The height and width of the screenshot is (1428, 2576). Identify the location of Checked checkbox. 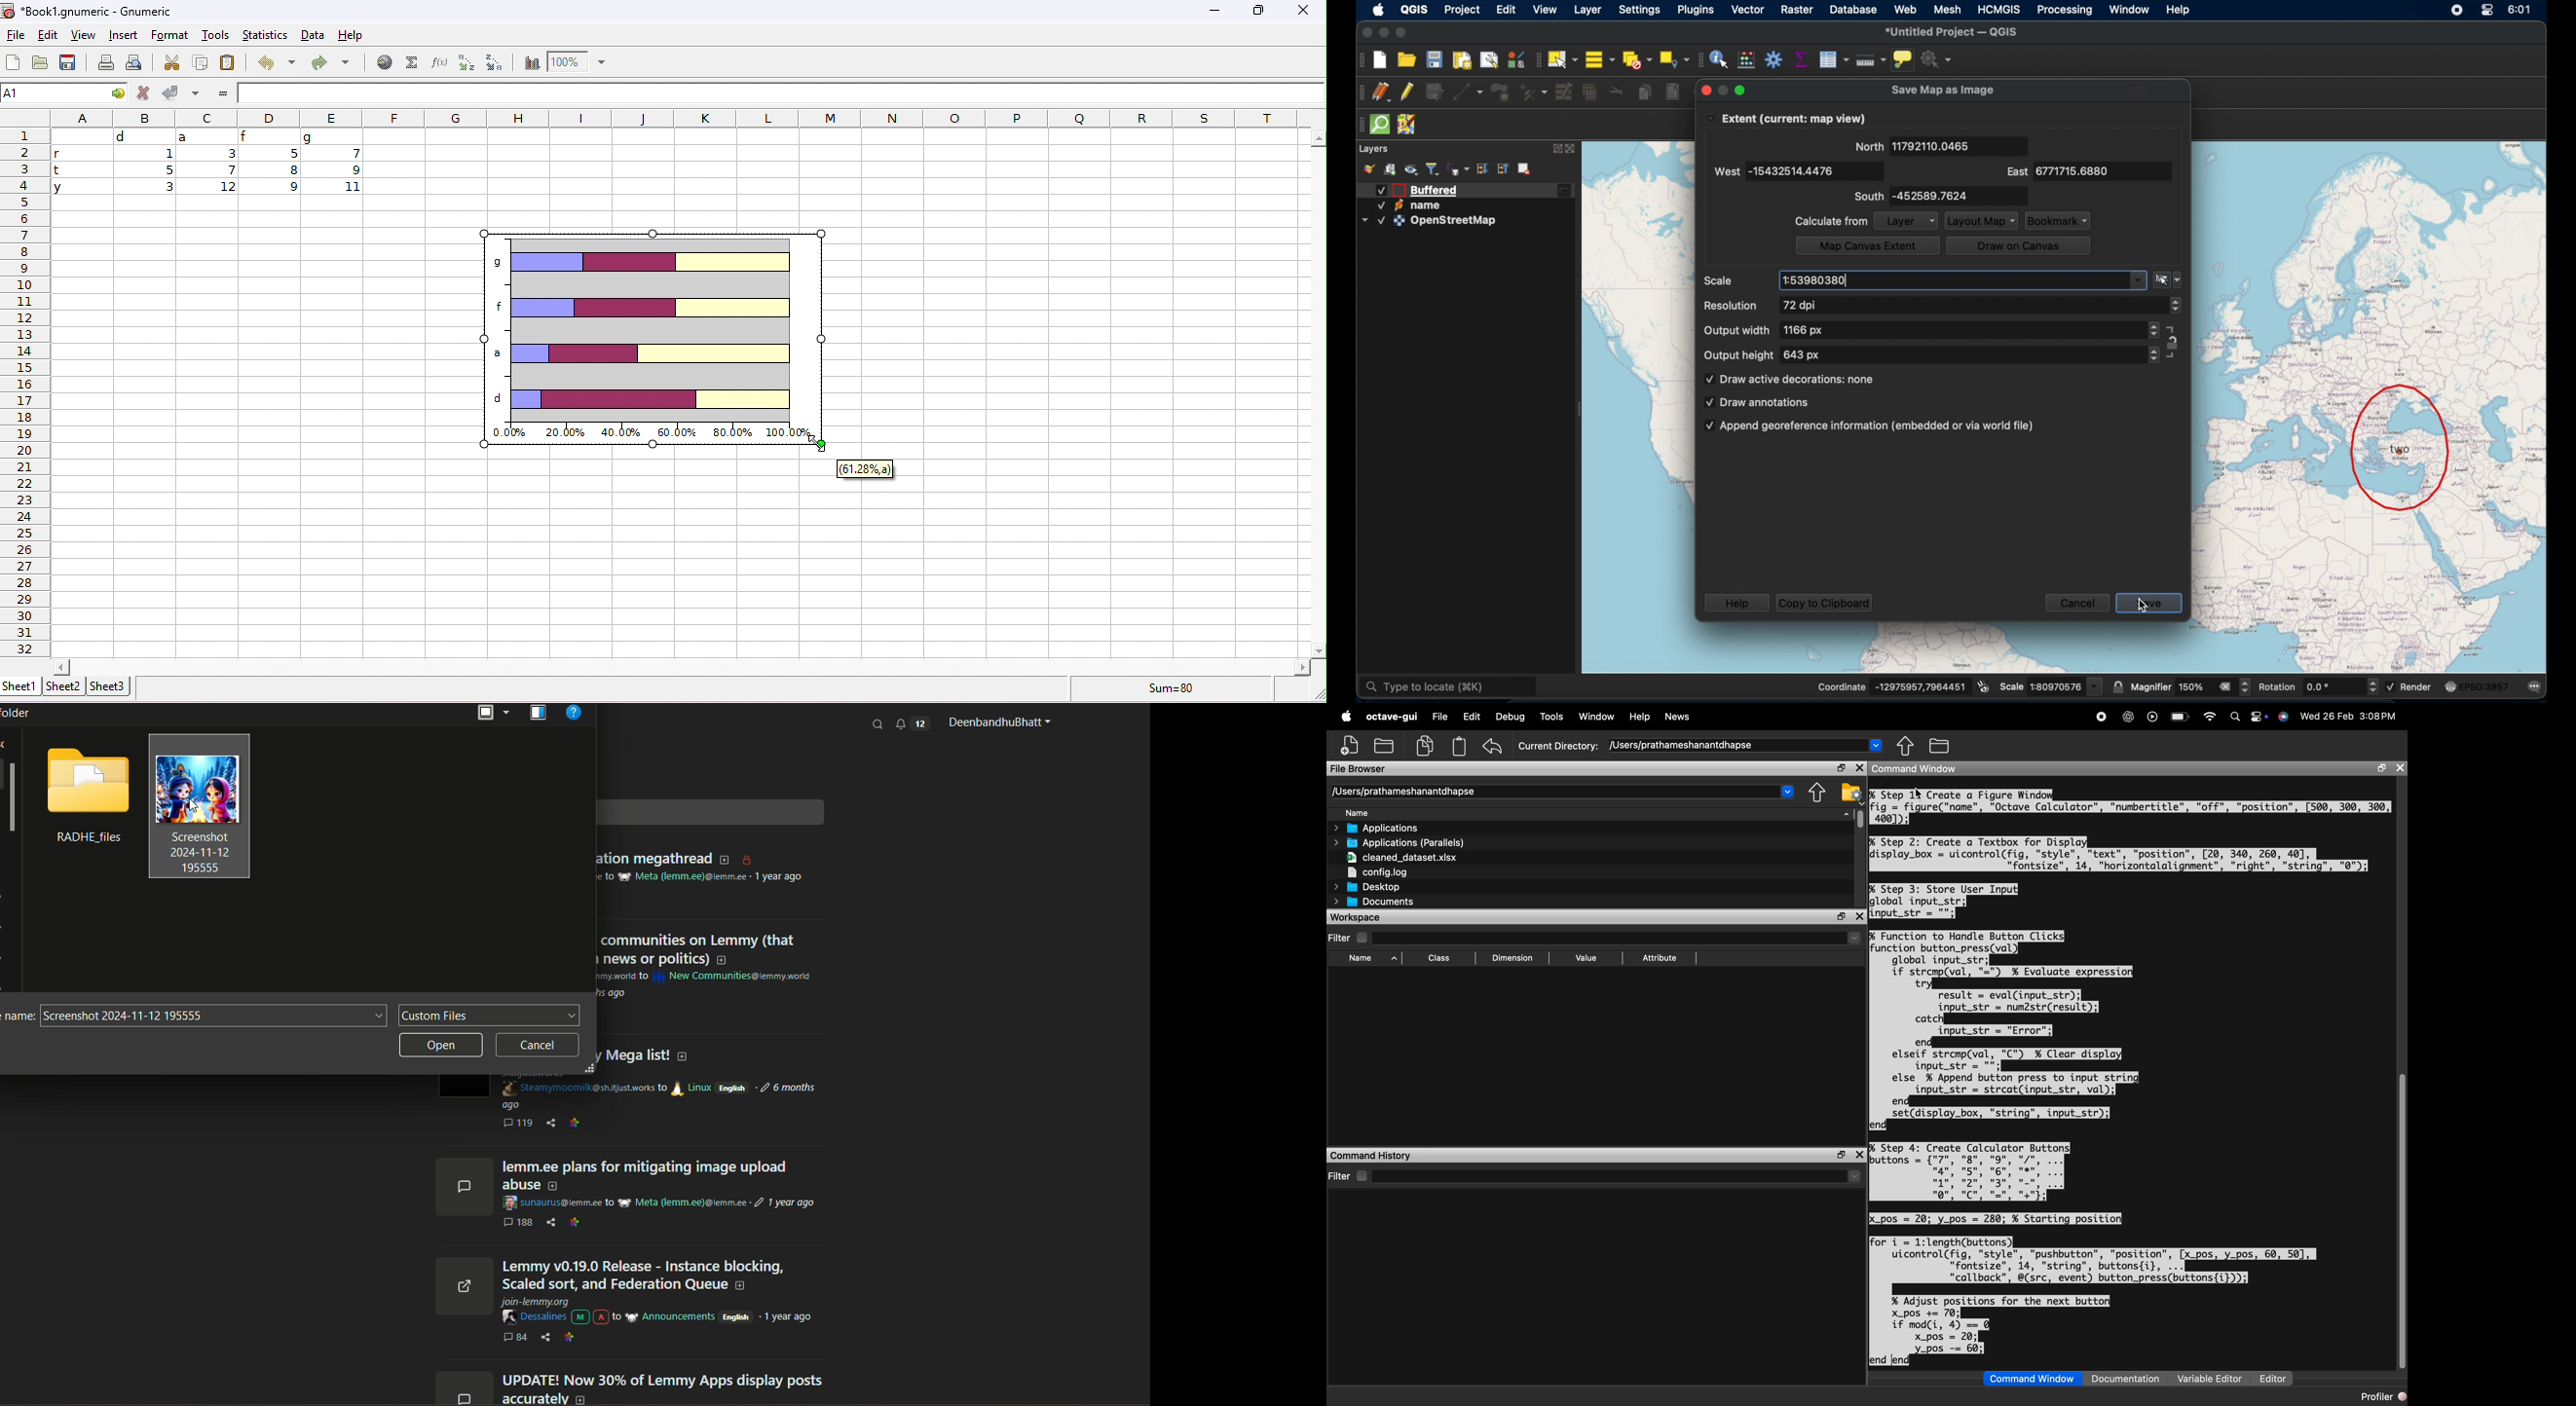
(1379, 206).